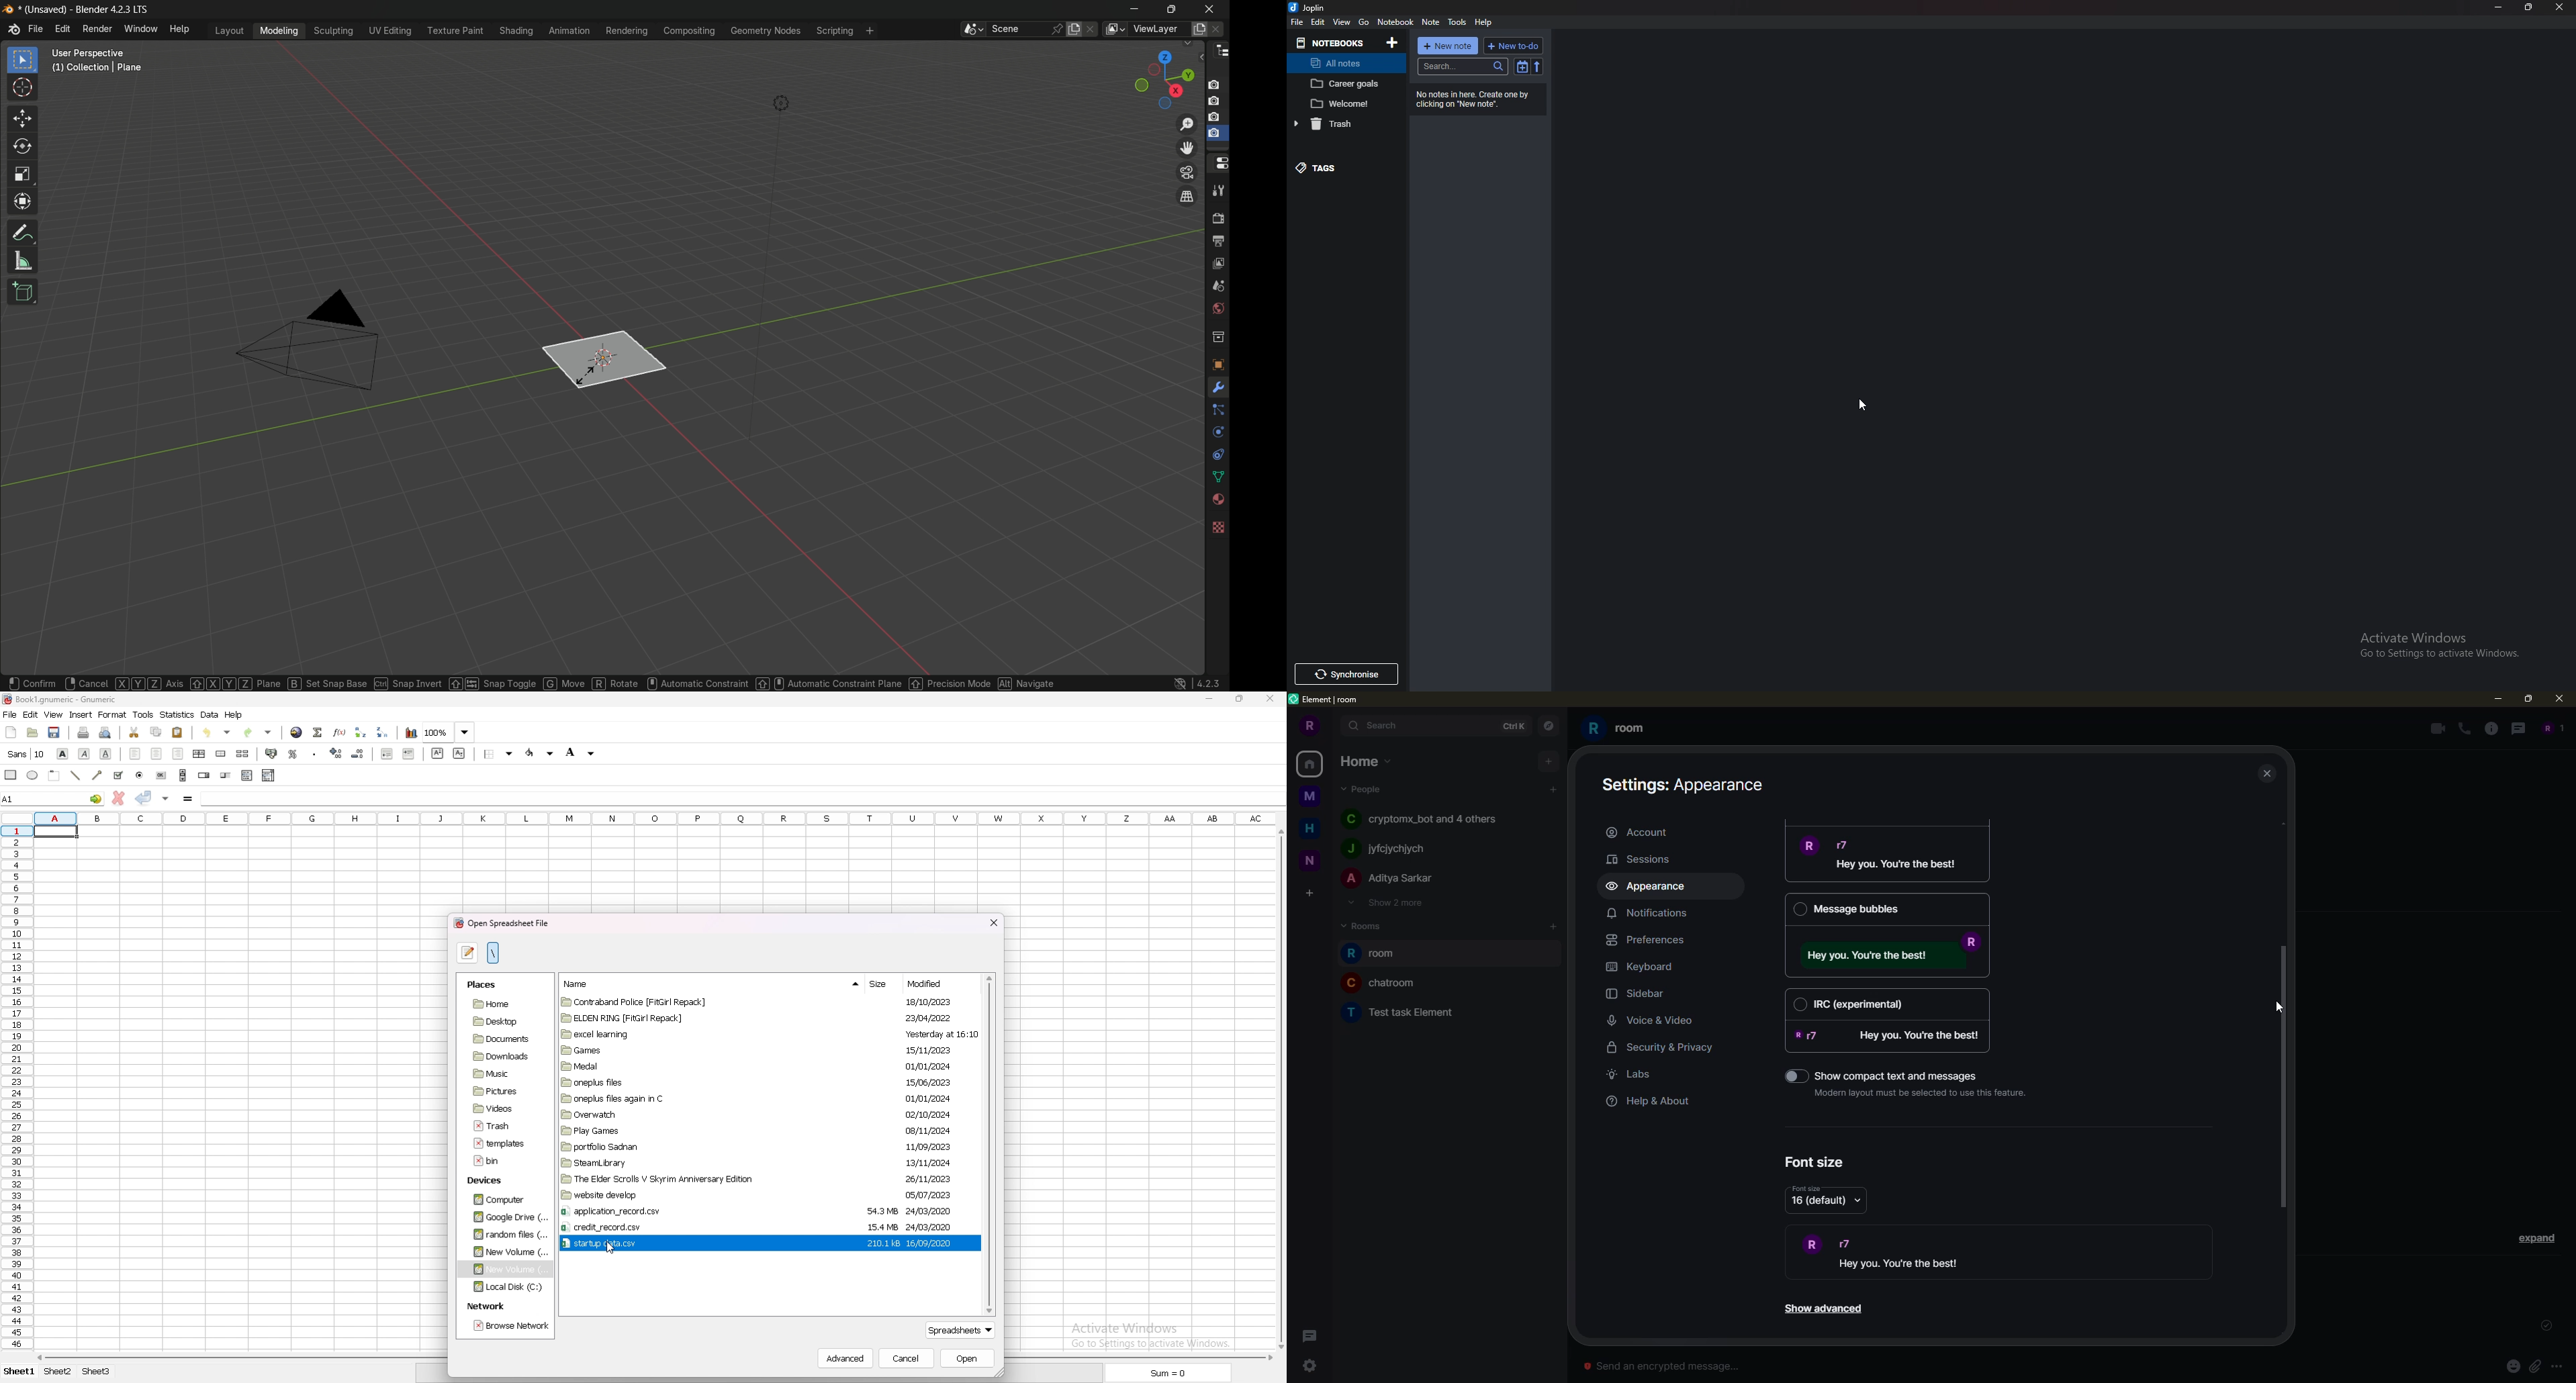 The height and width of the screenshot is (1400, 2576). I want to click on logo, so click(8, 700).